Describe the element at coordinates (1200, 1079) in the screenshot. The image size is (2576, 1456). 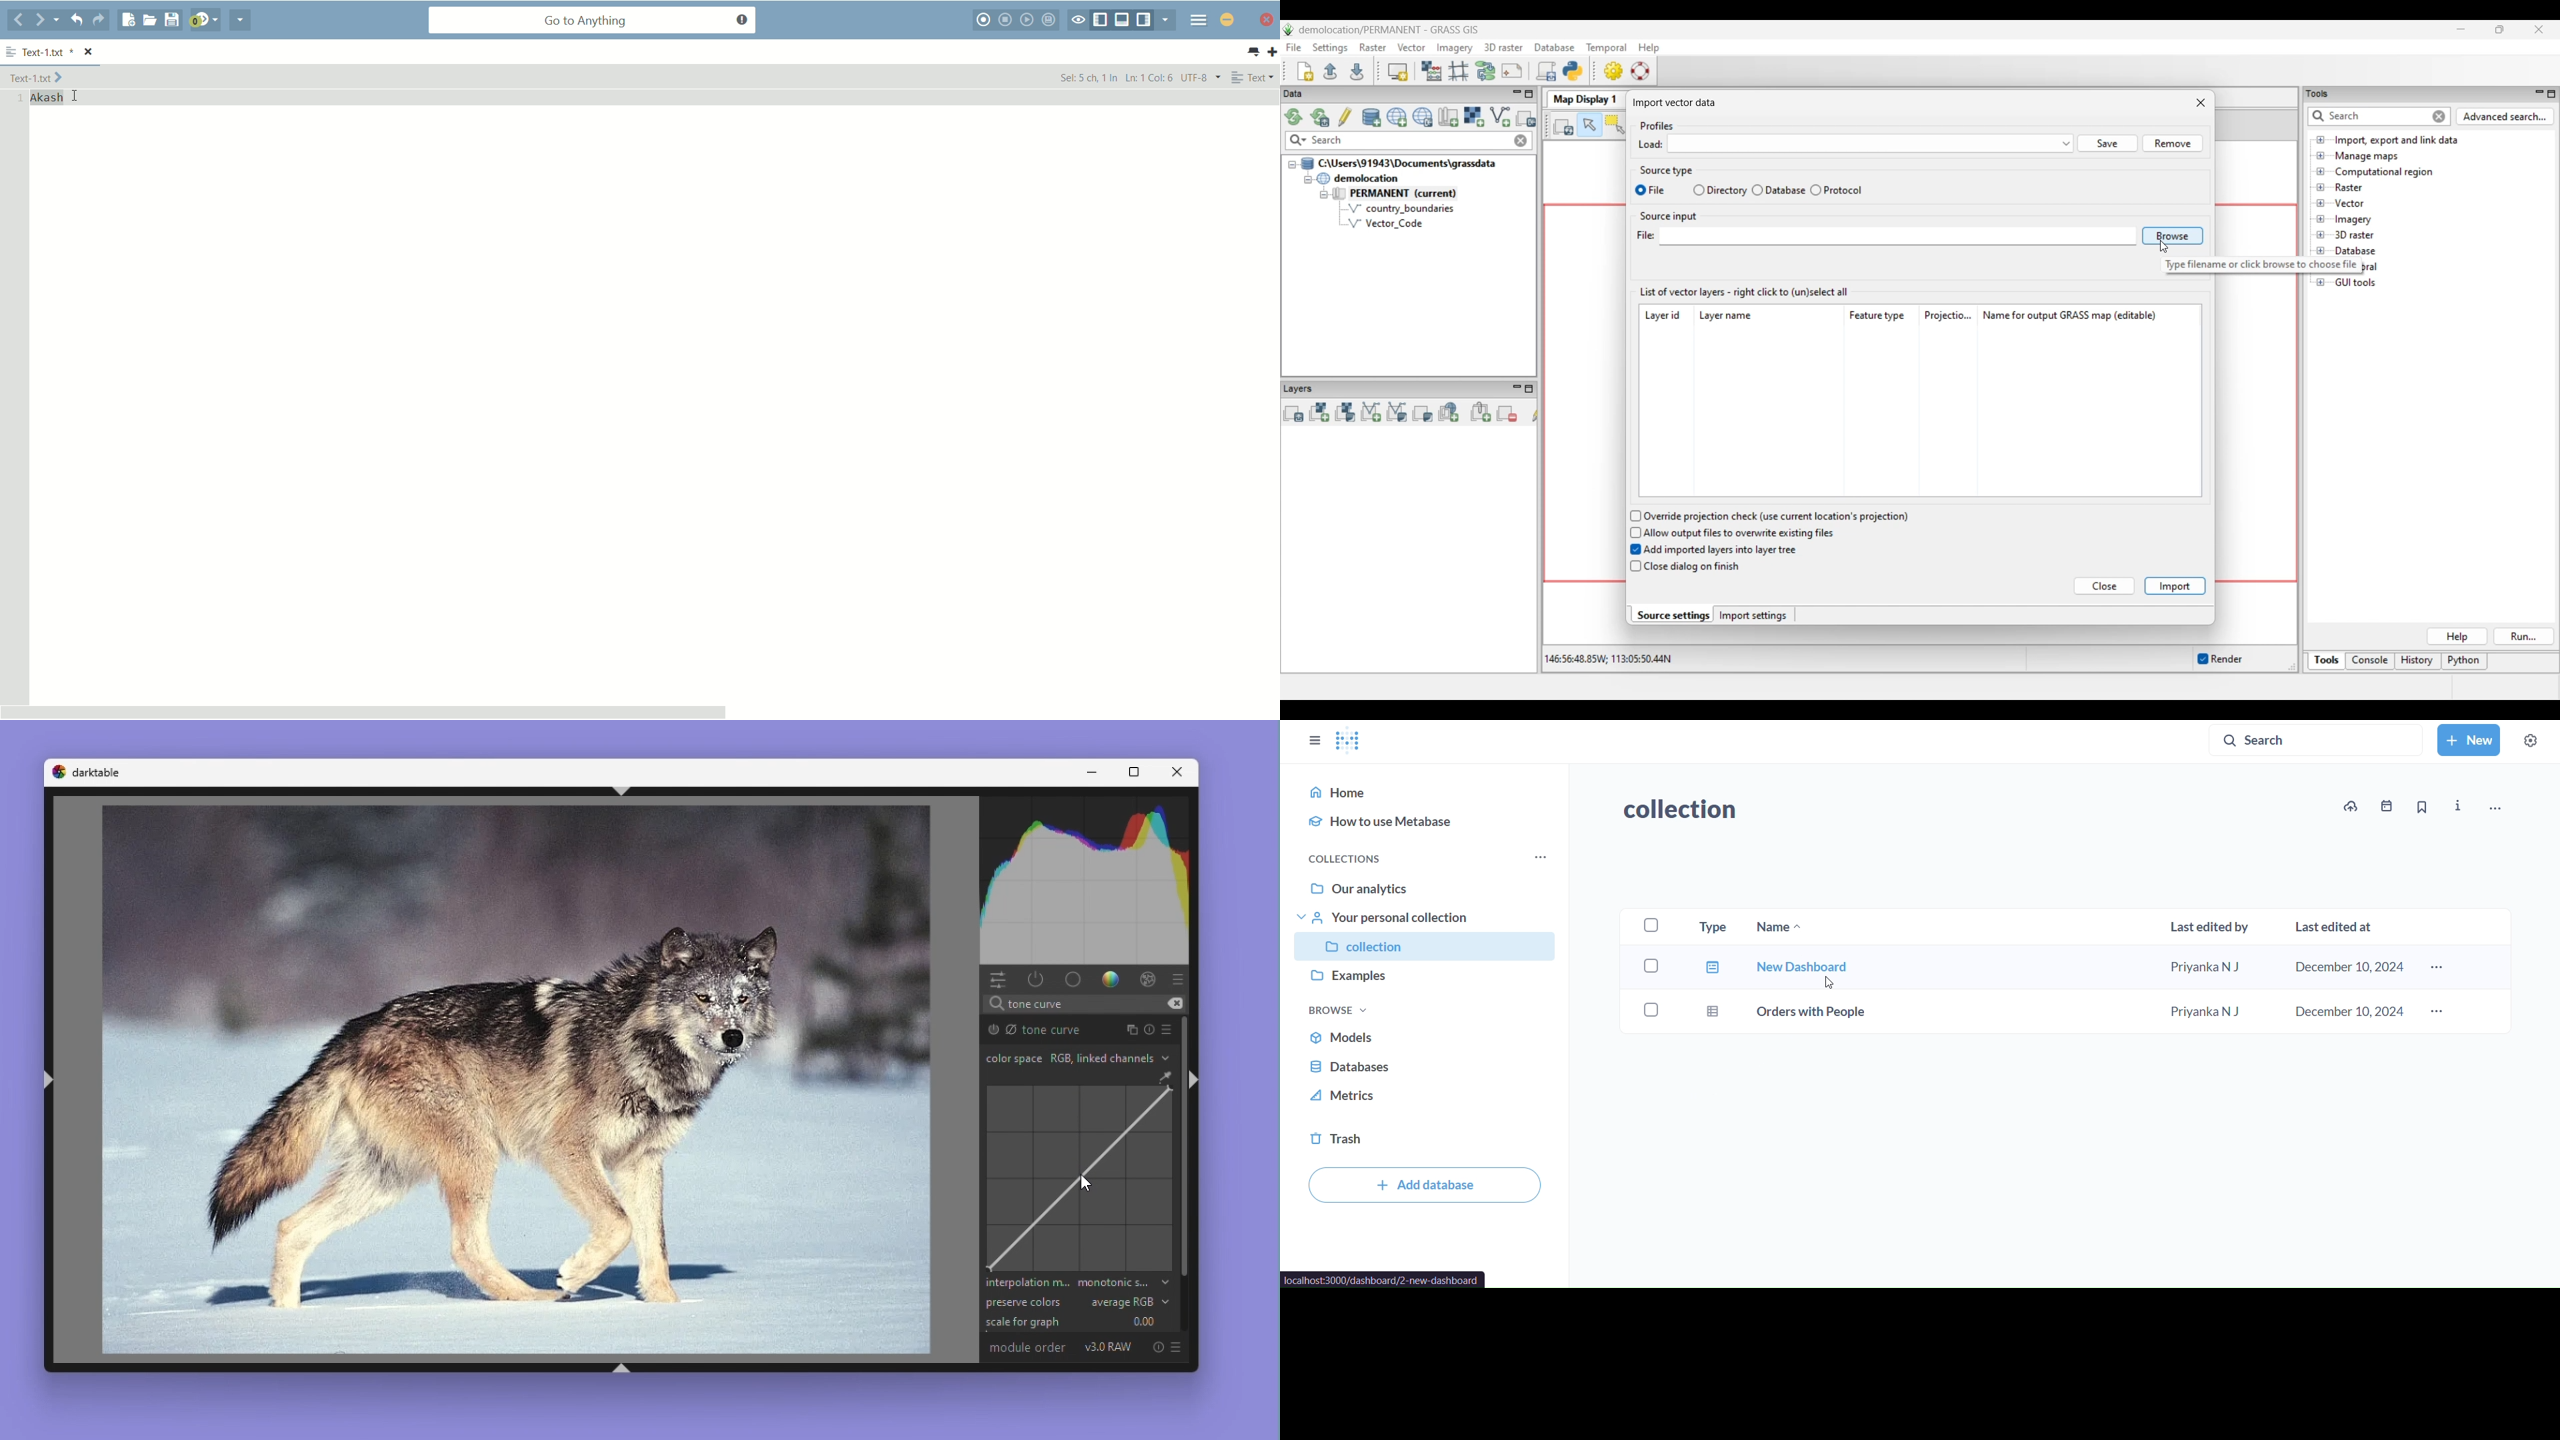
I see `shift+ctrl+r` at that location.